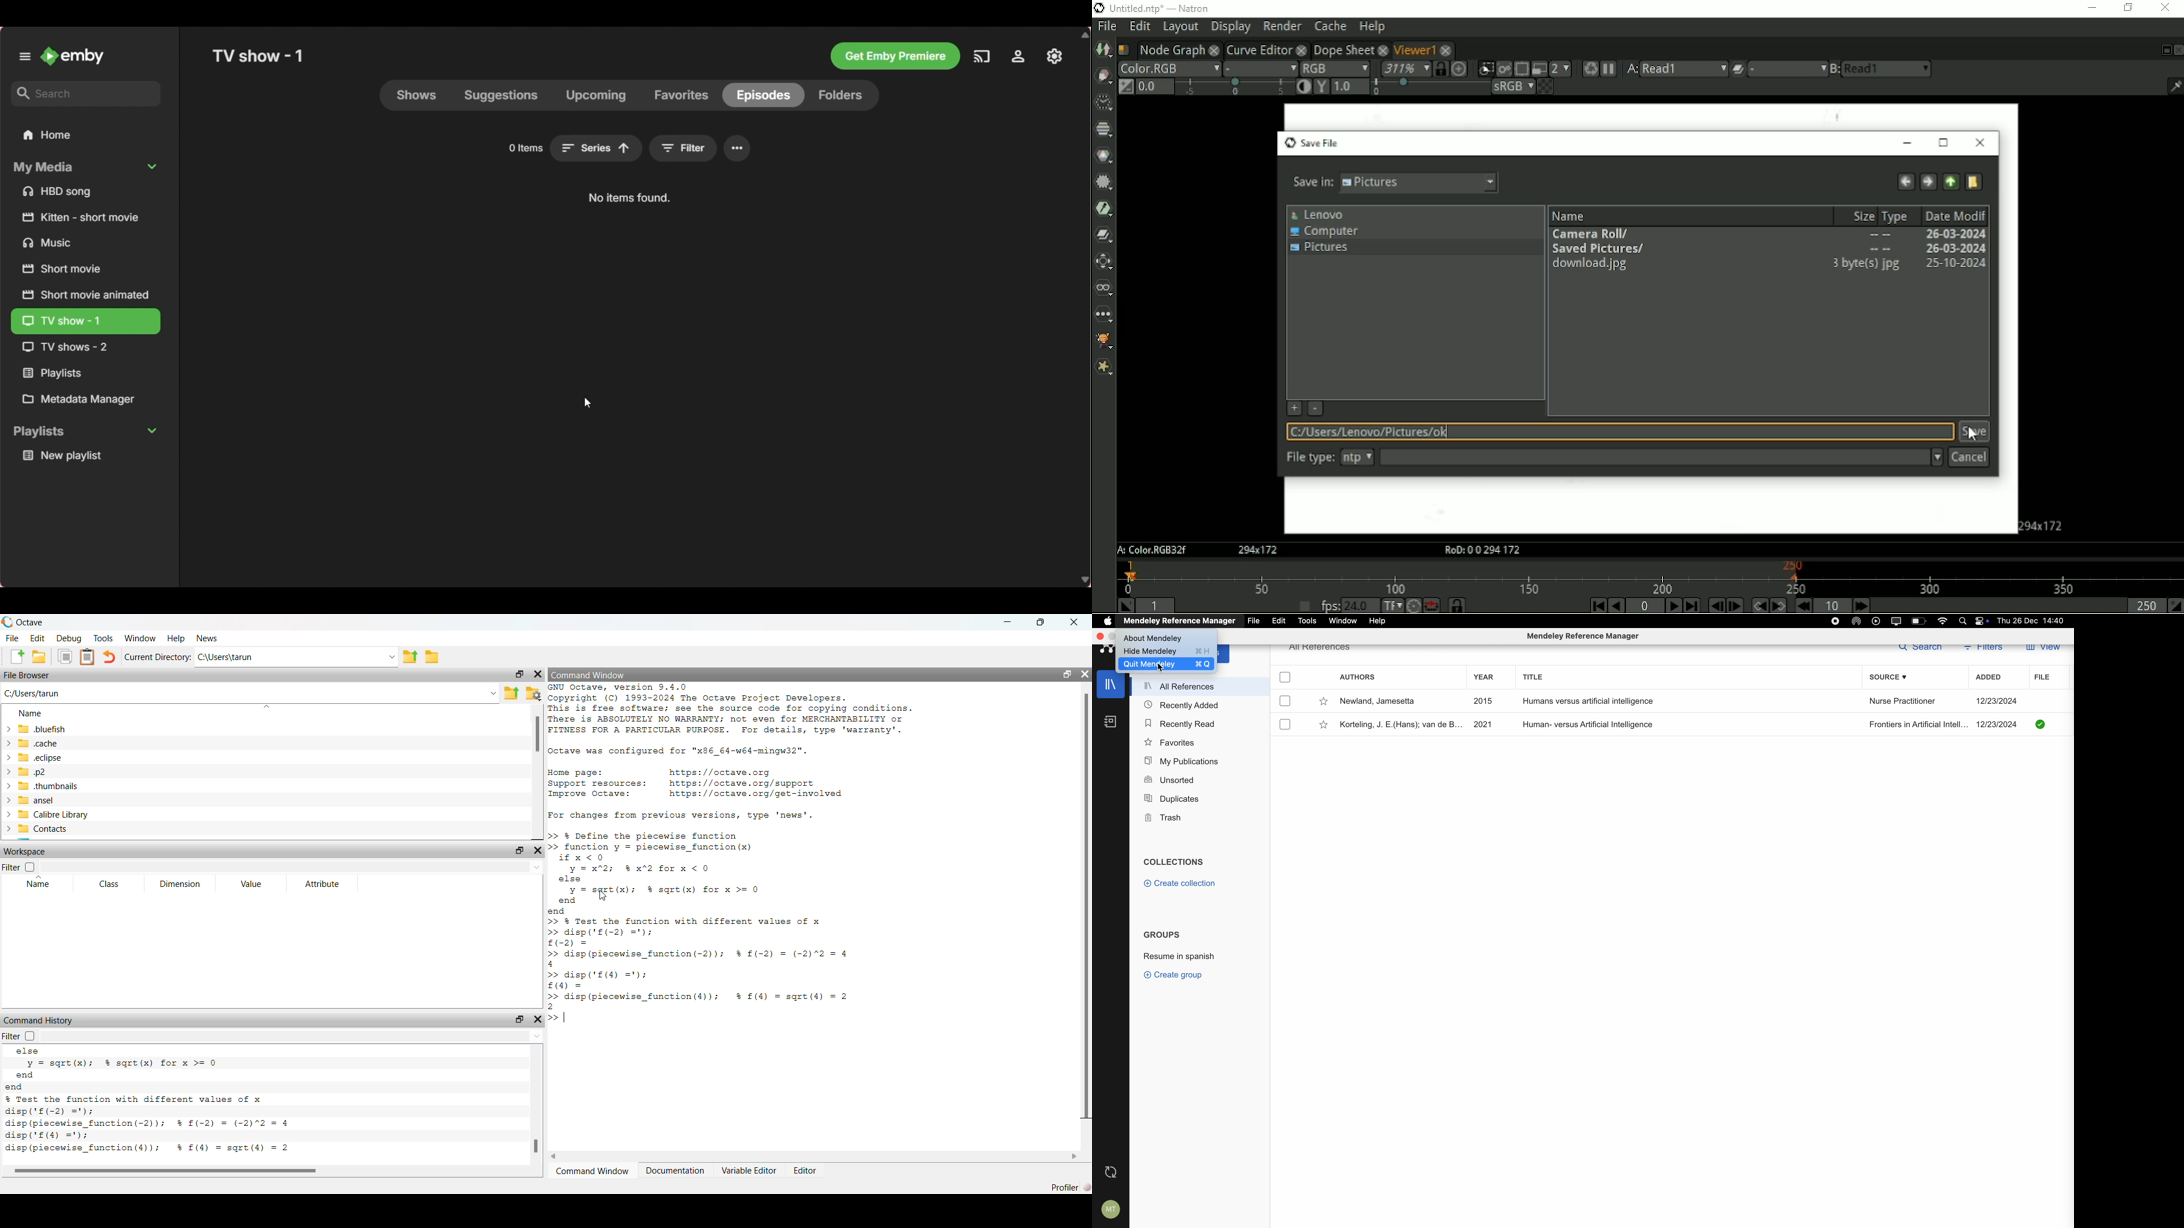 The height and width of the screenshot is (1232, 2184). What do you see at coordinates (1590, 725) in the screenshot?
I see `Human-versus Artificial Intelligence` at bounding box center [1590, 725].